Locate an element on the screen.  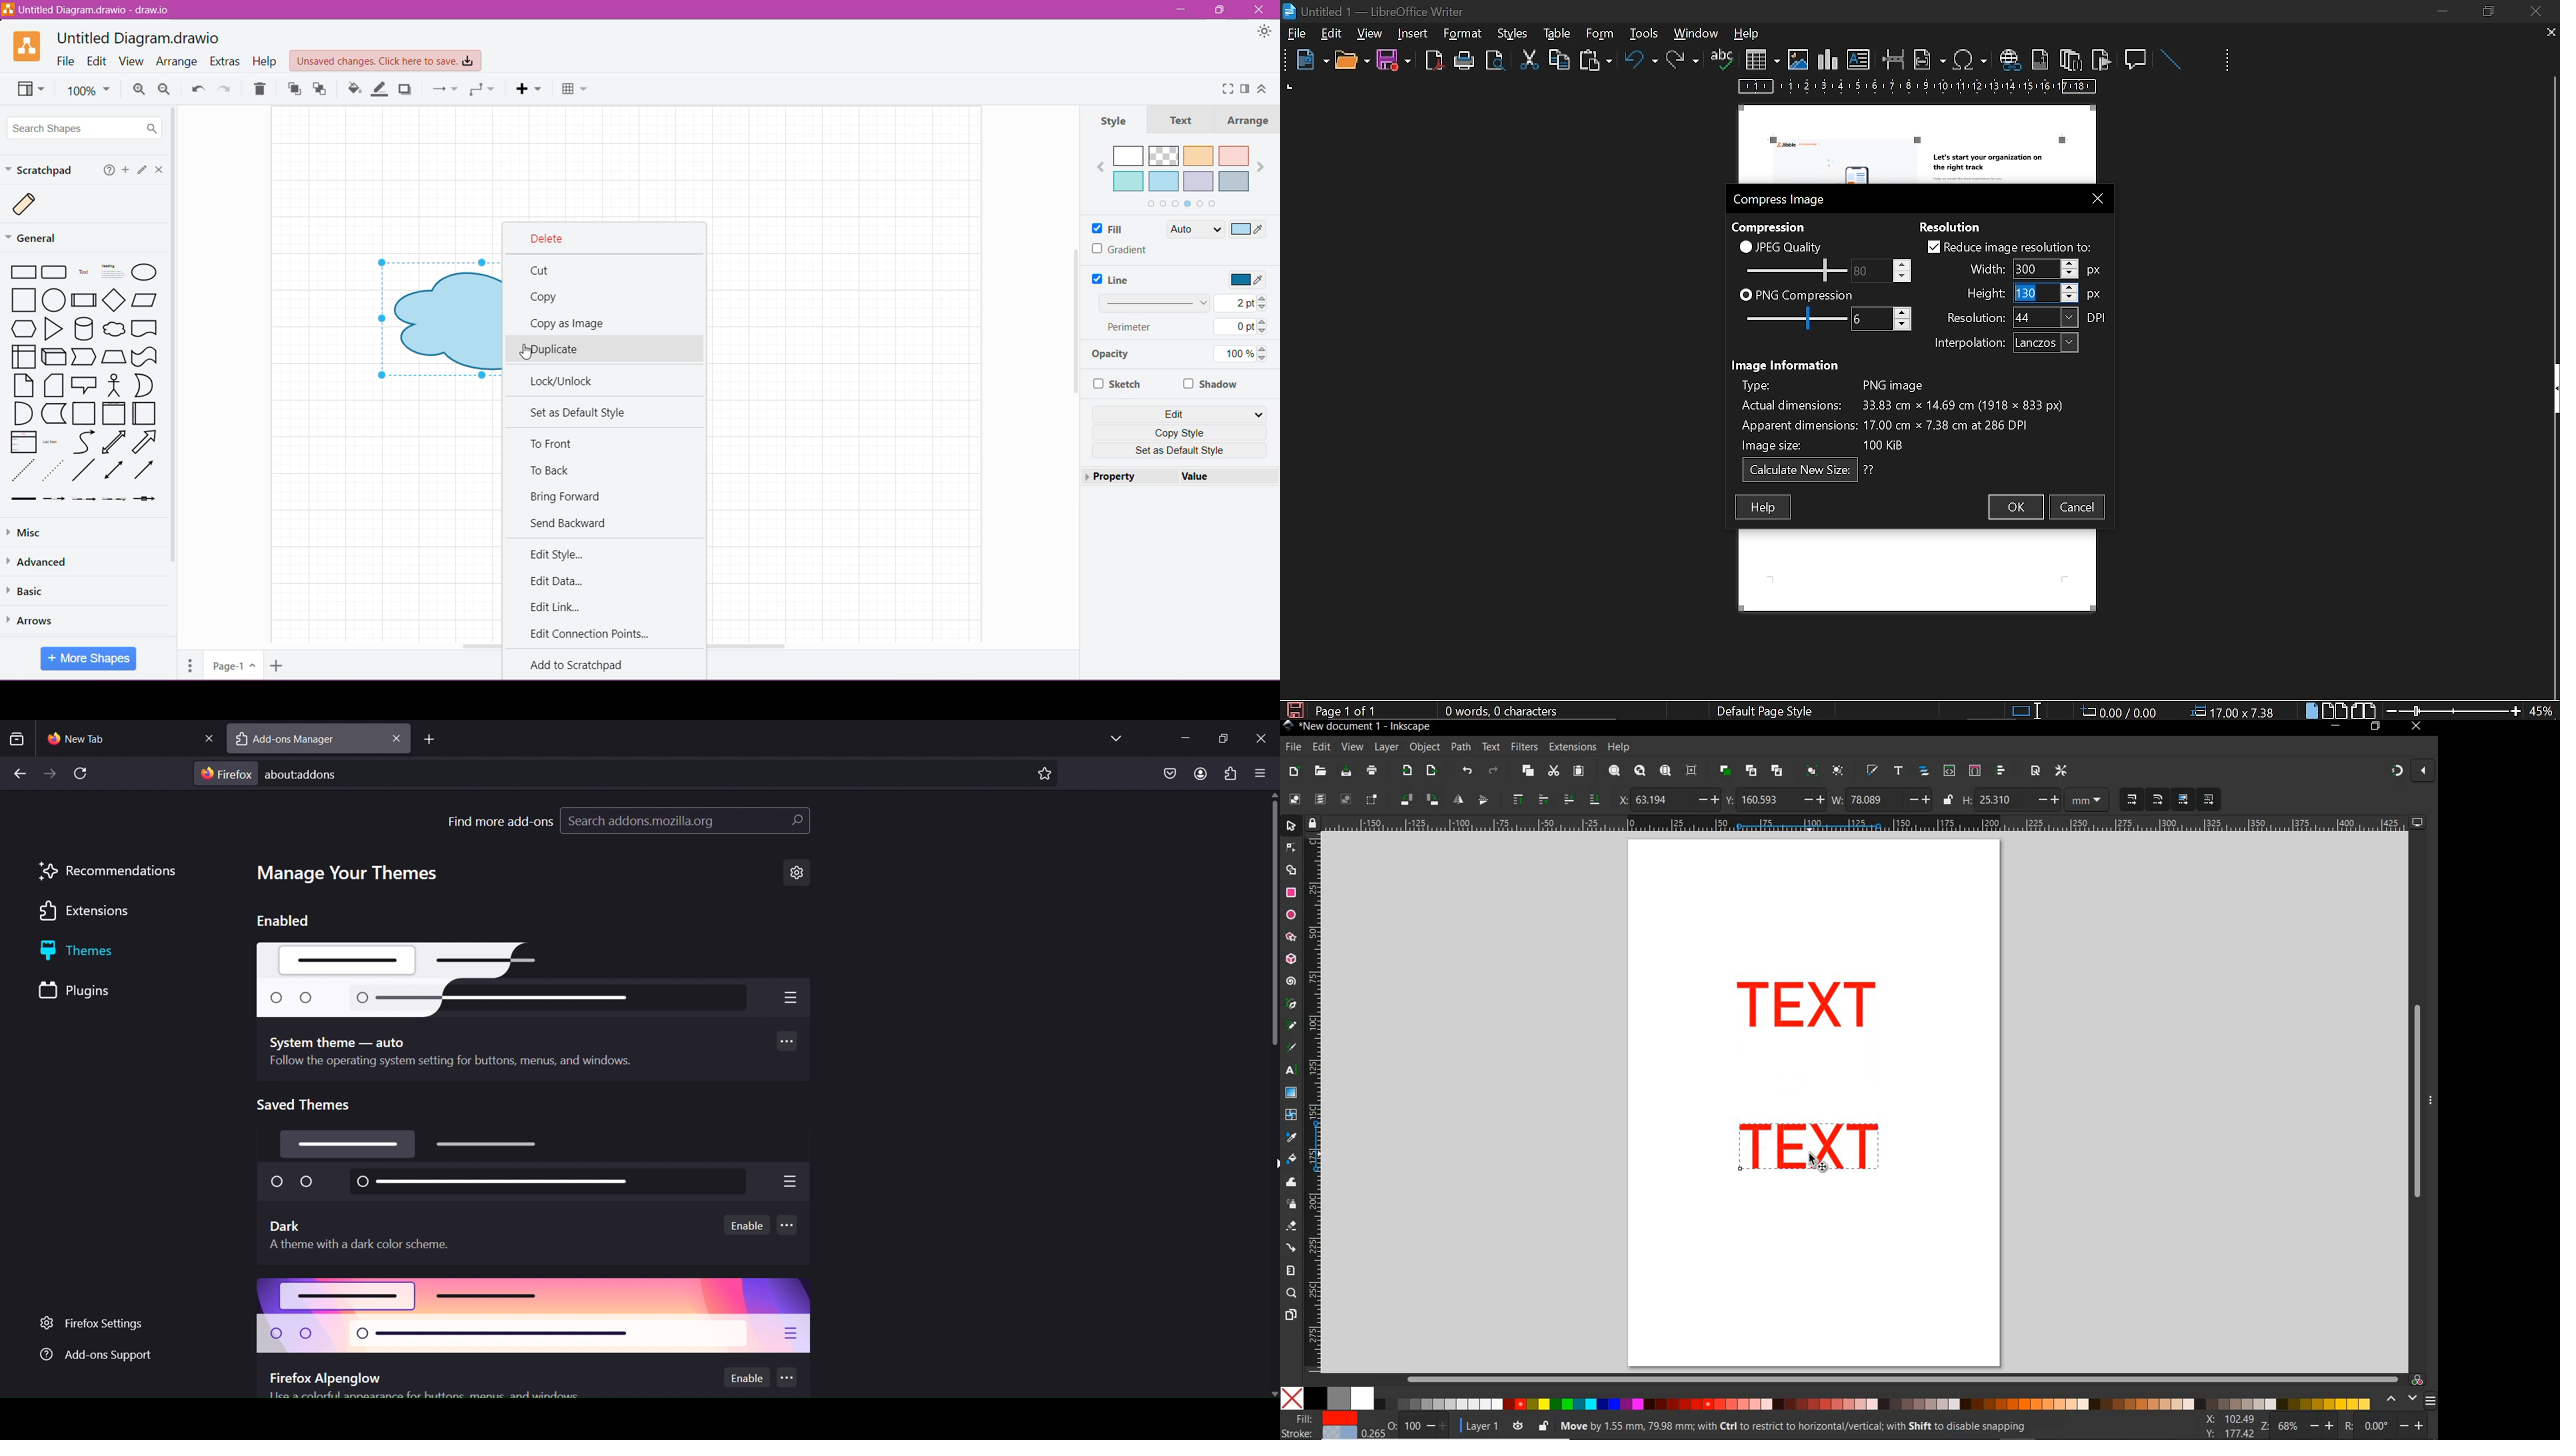
open document properties is located at coordinates (2035, 770).